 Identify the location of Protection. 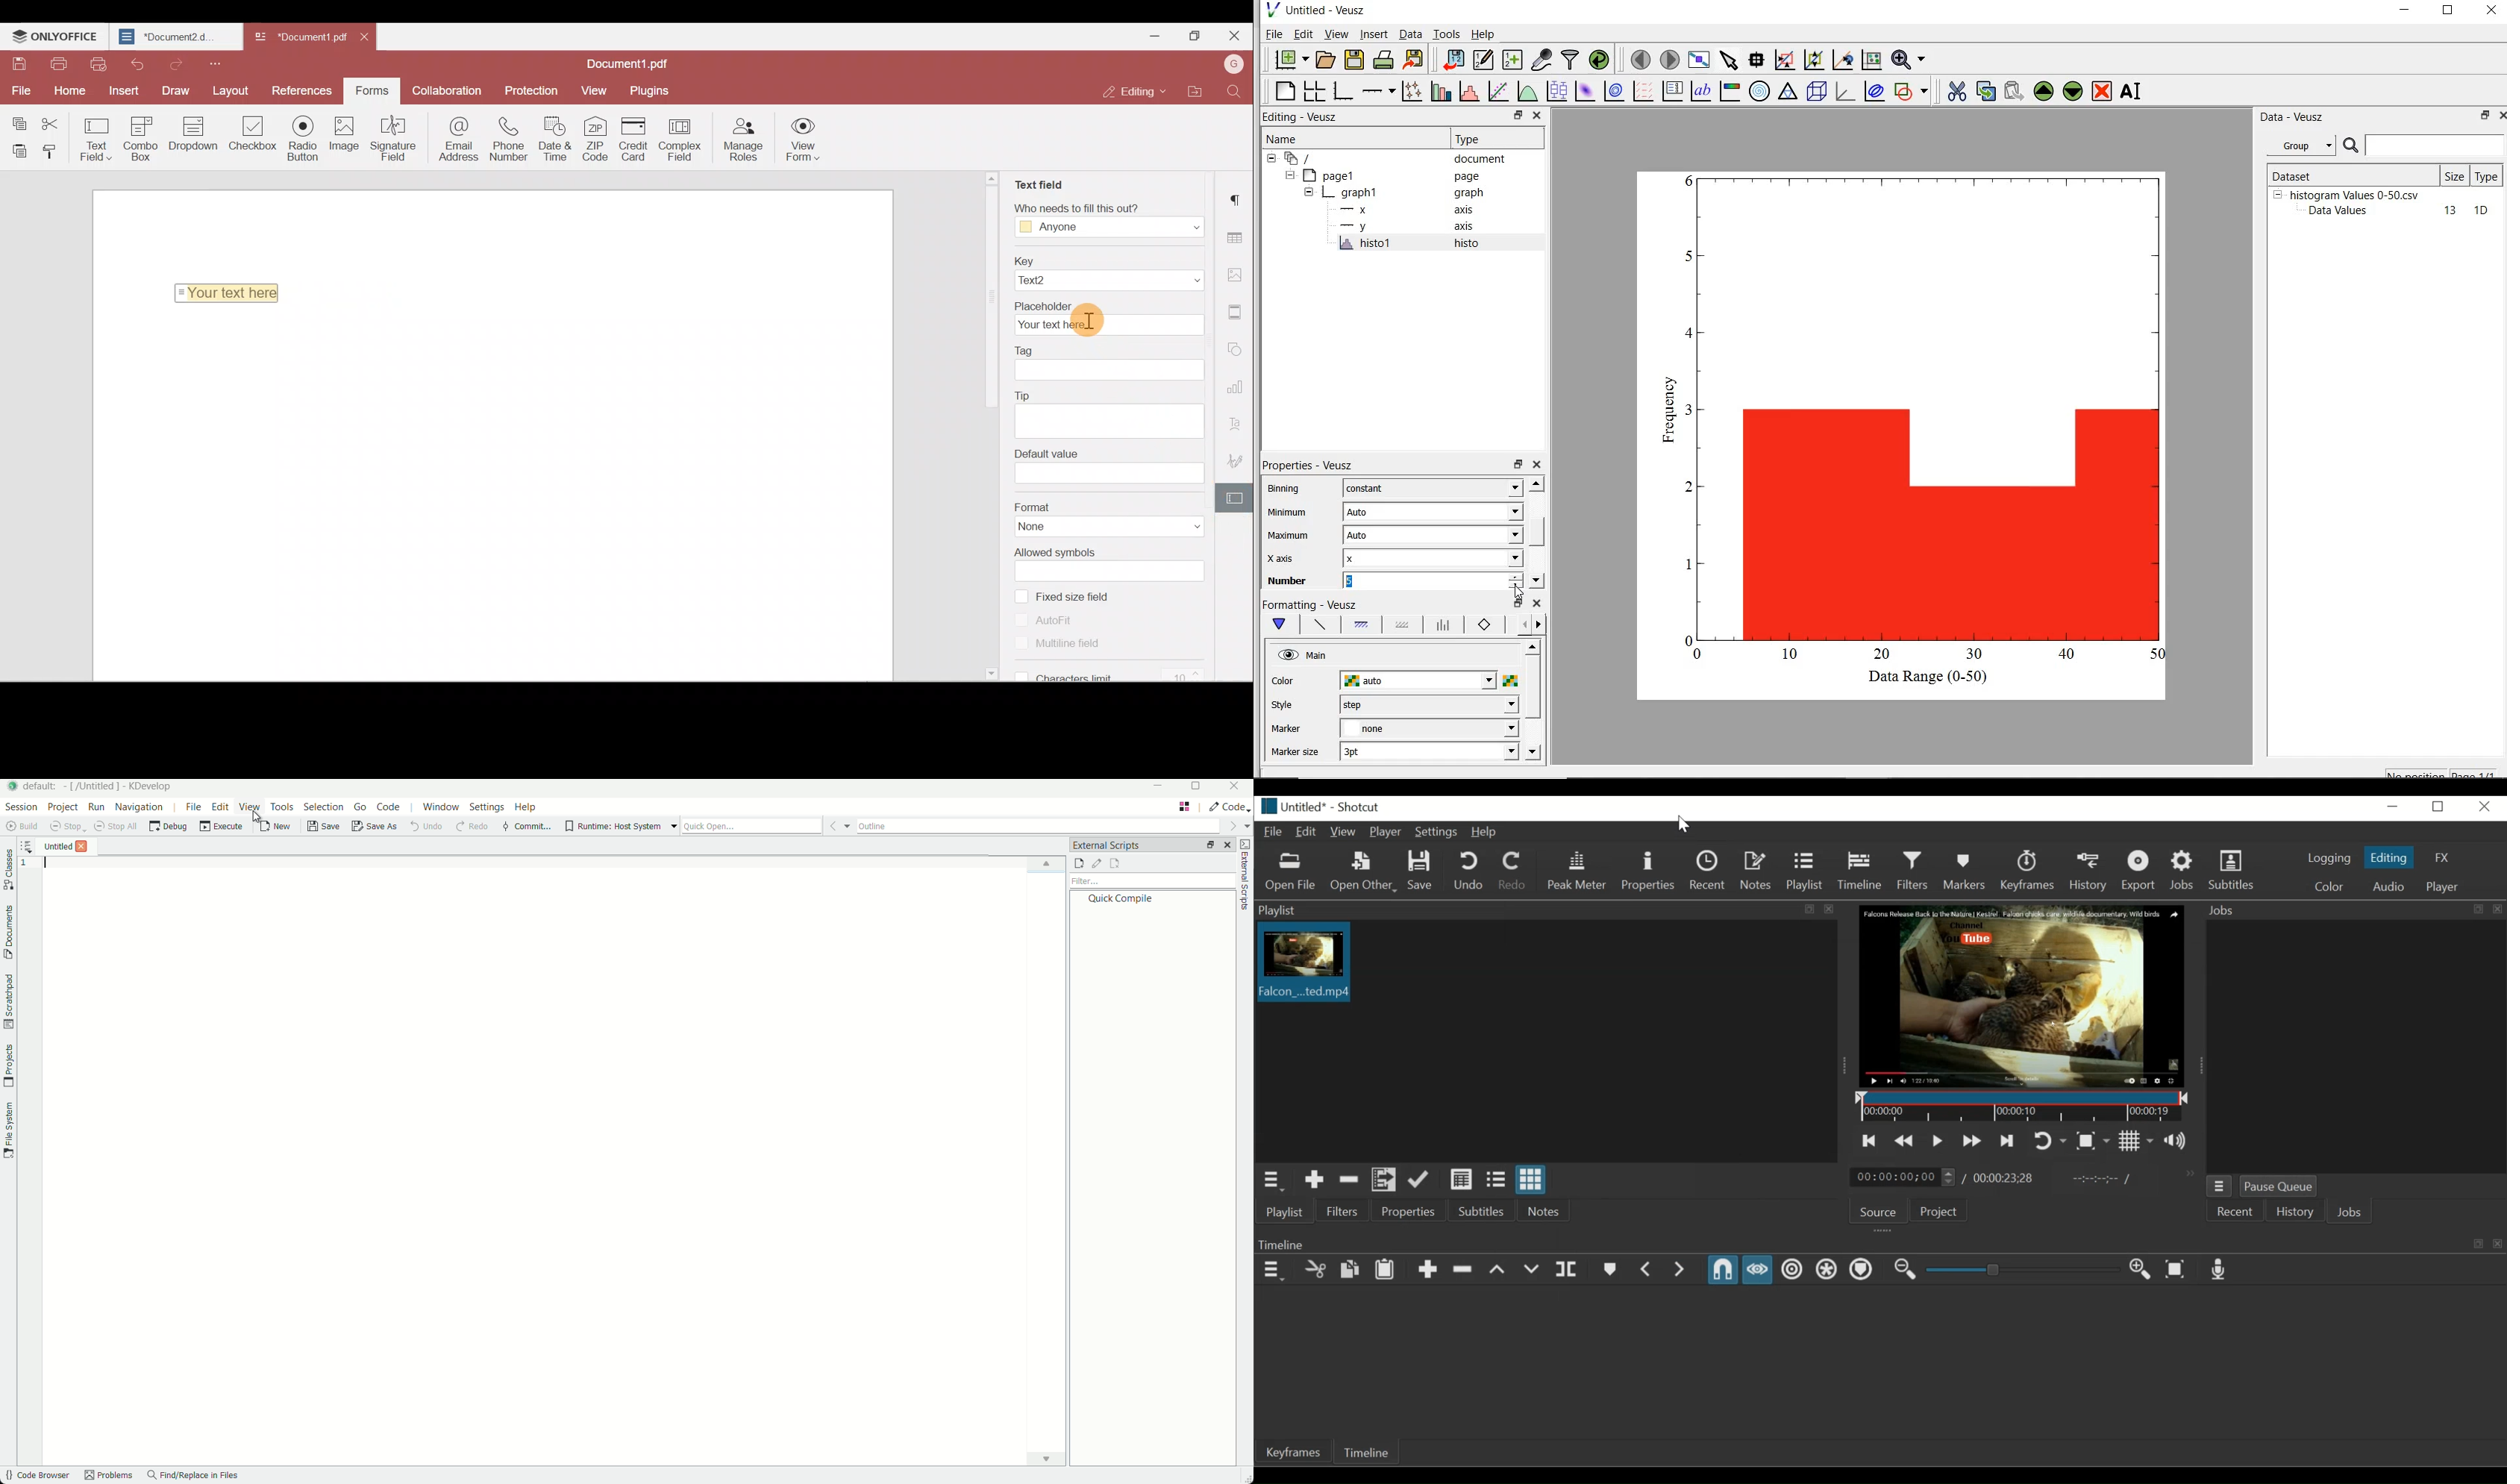
(535, 89).